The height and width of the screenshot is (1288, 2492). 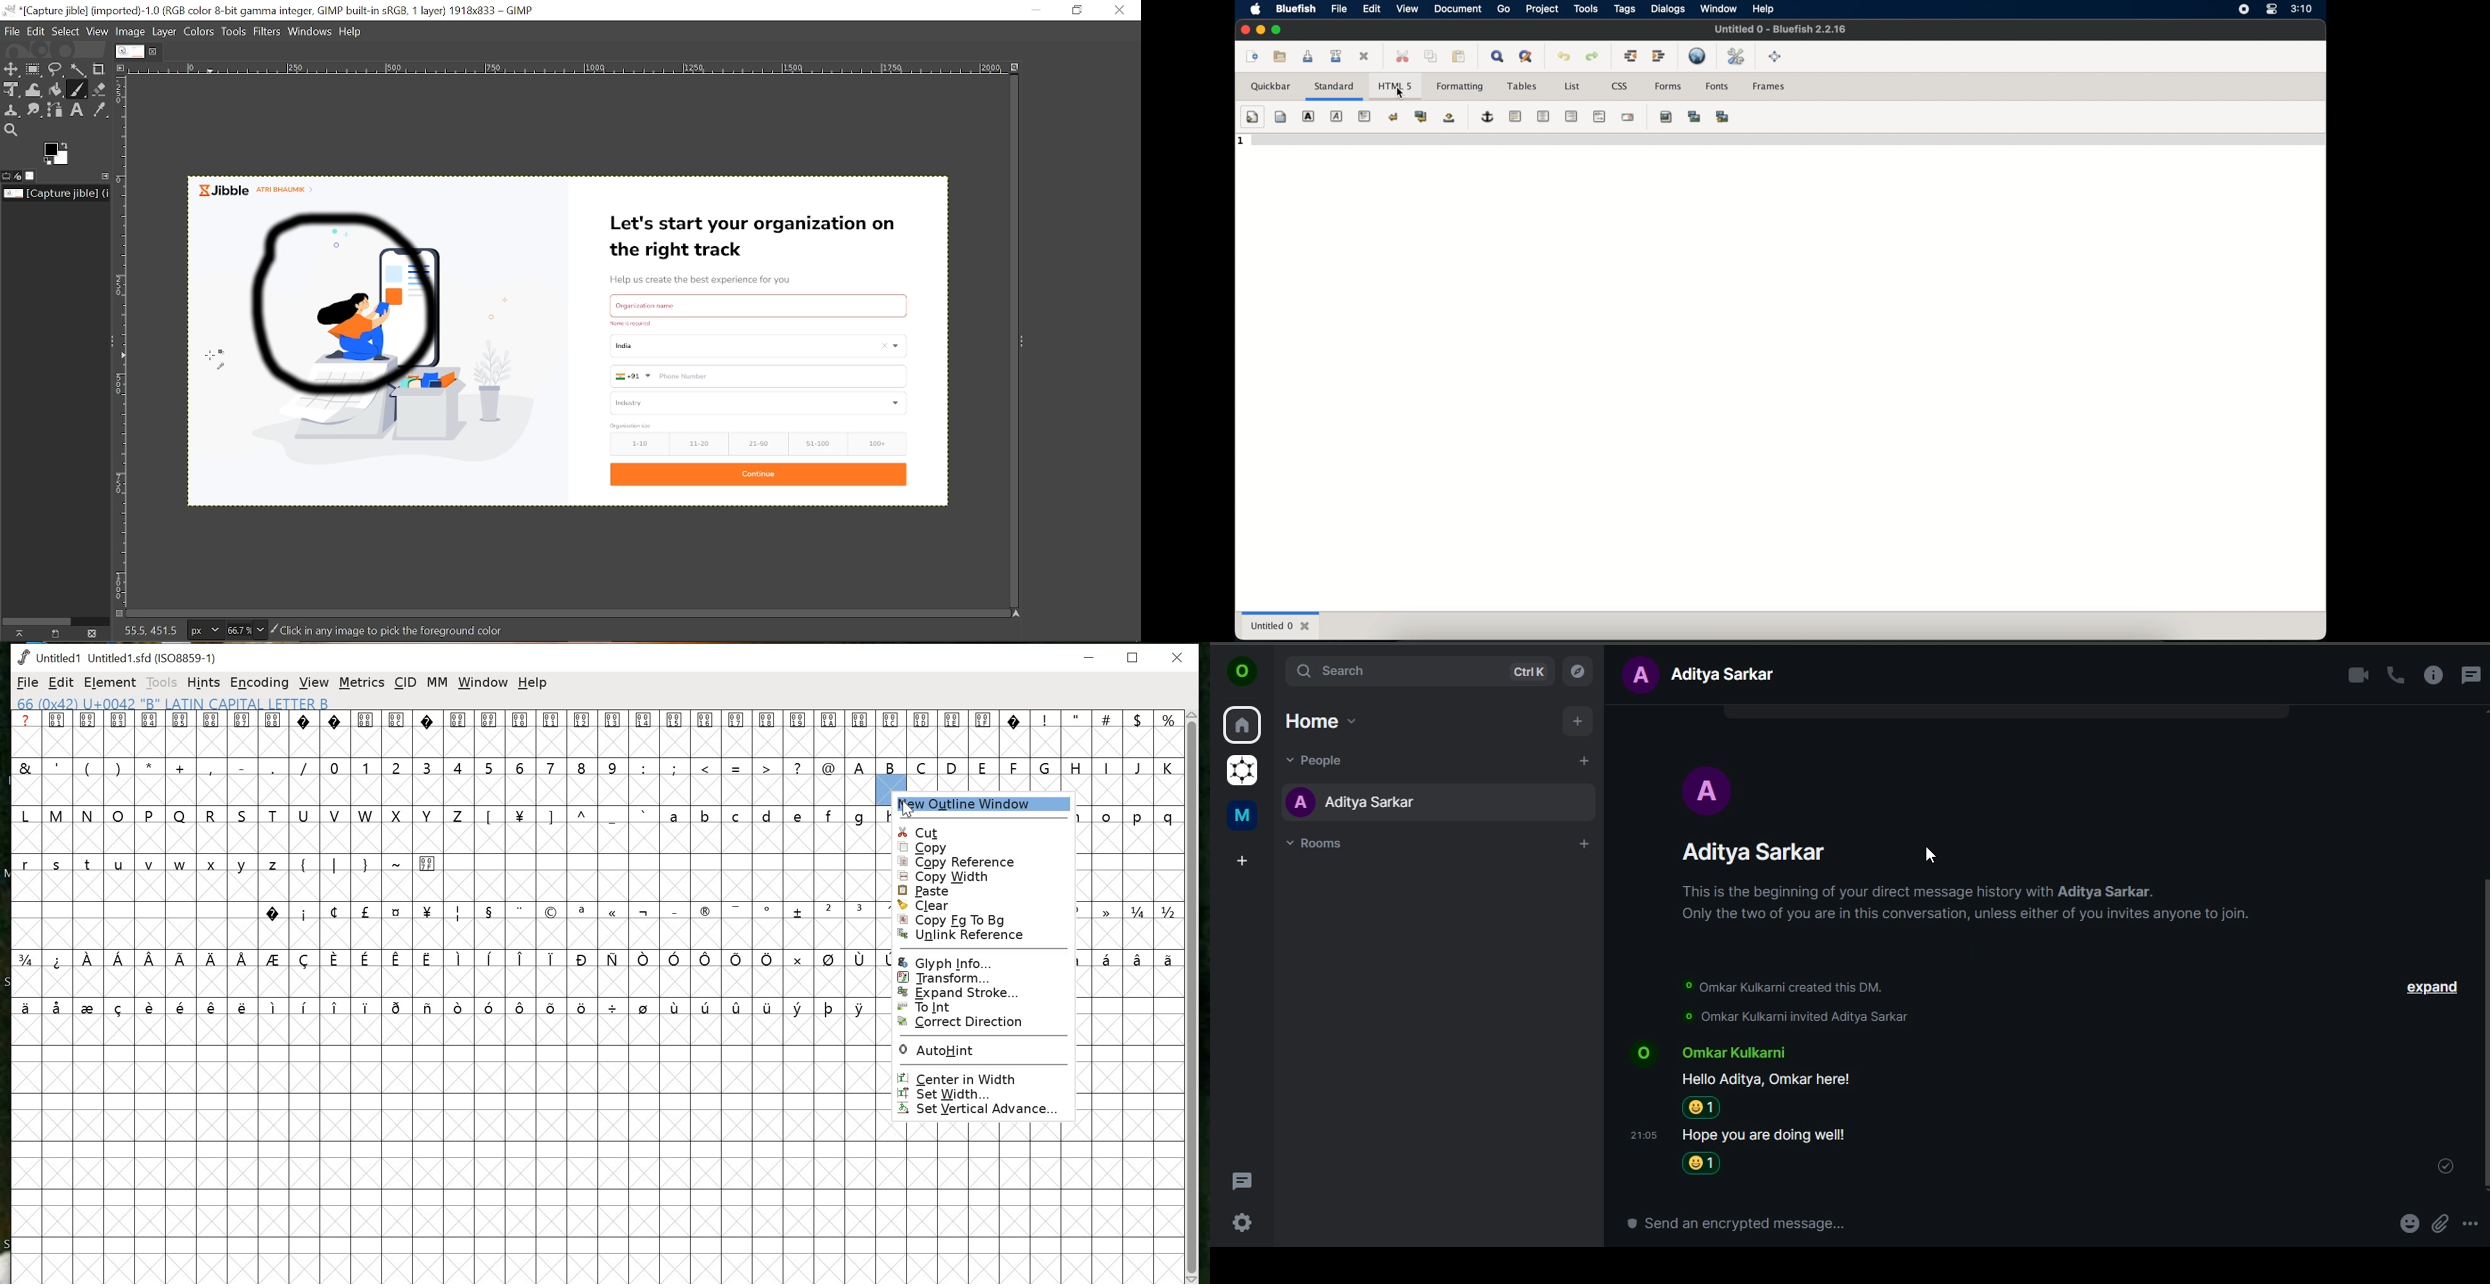 I want to click on start chat, so click(x=1584, y=760).